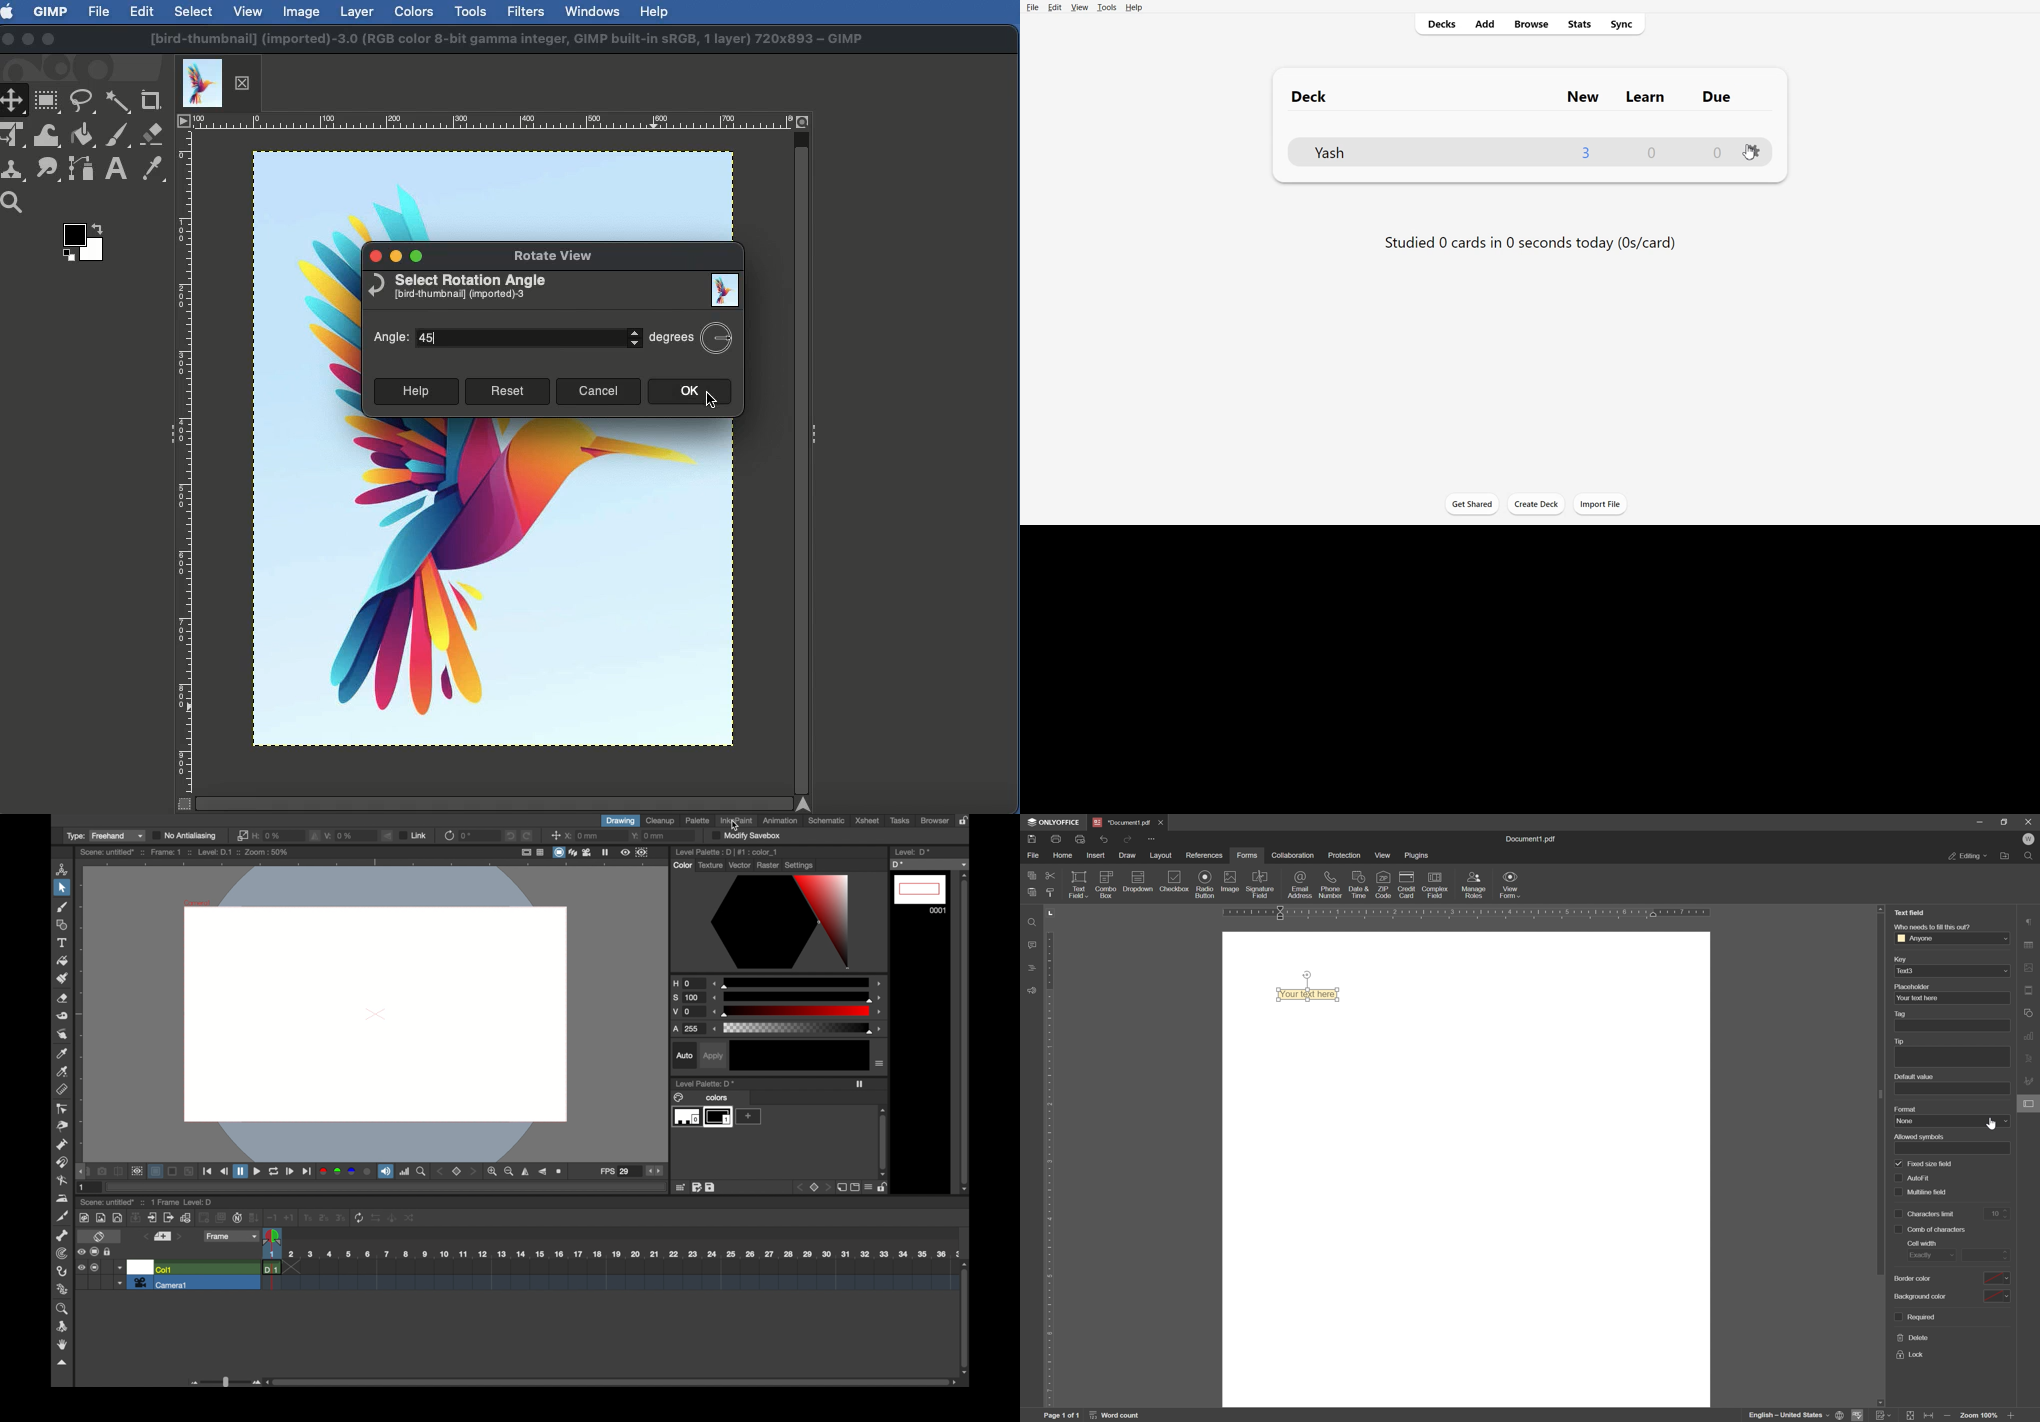 The height and width of the screenshot is (1428, 2044). I want to click on slider, so click(224, 1382).